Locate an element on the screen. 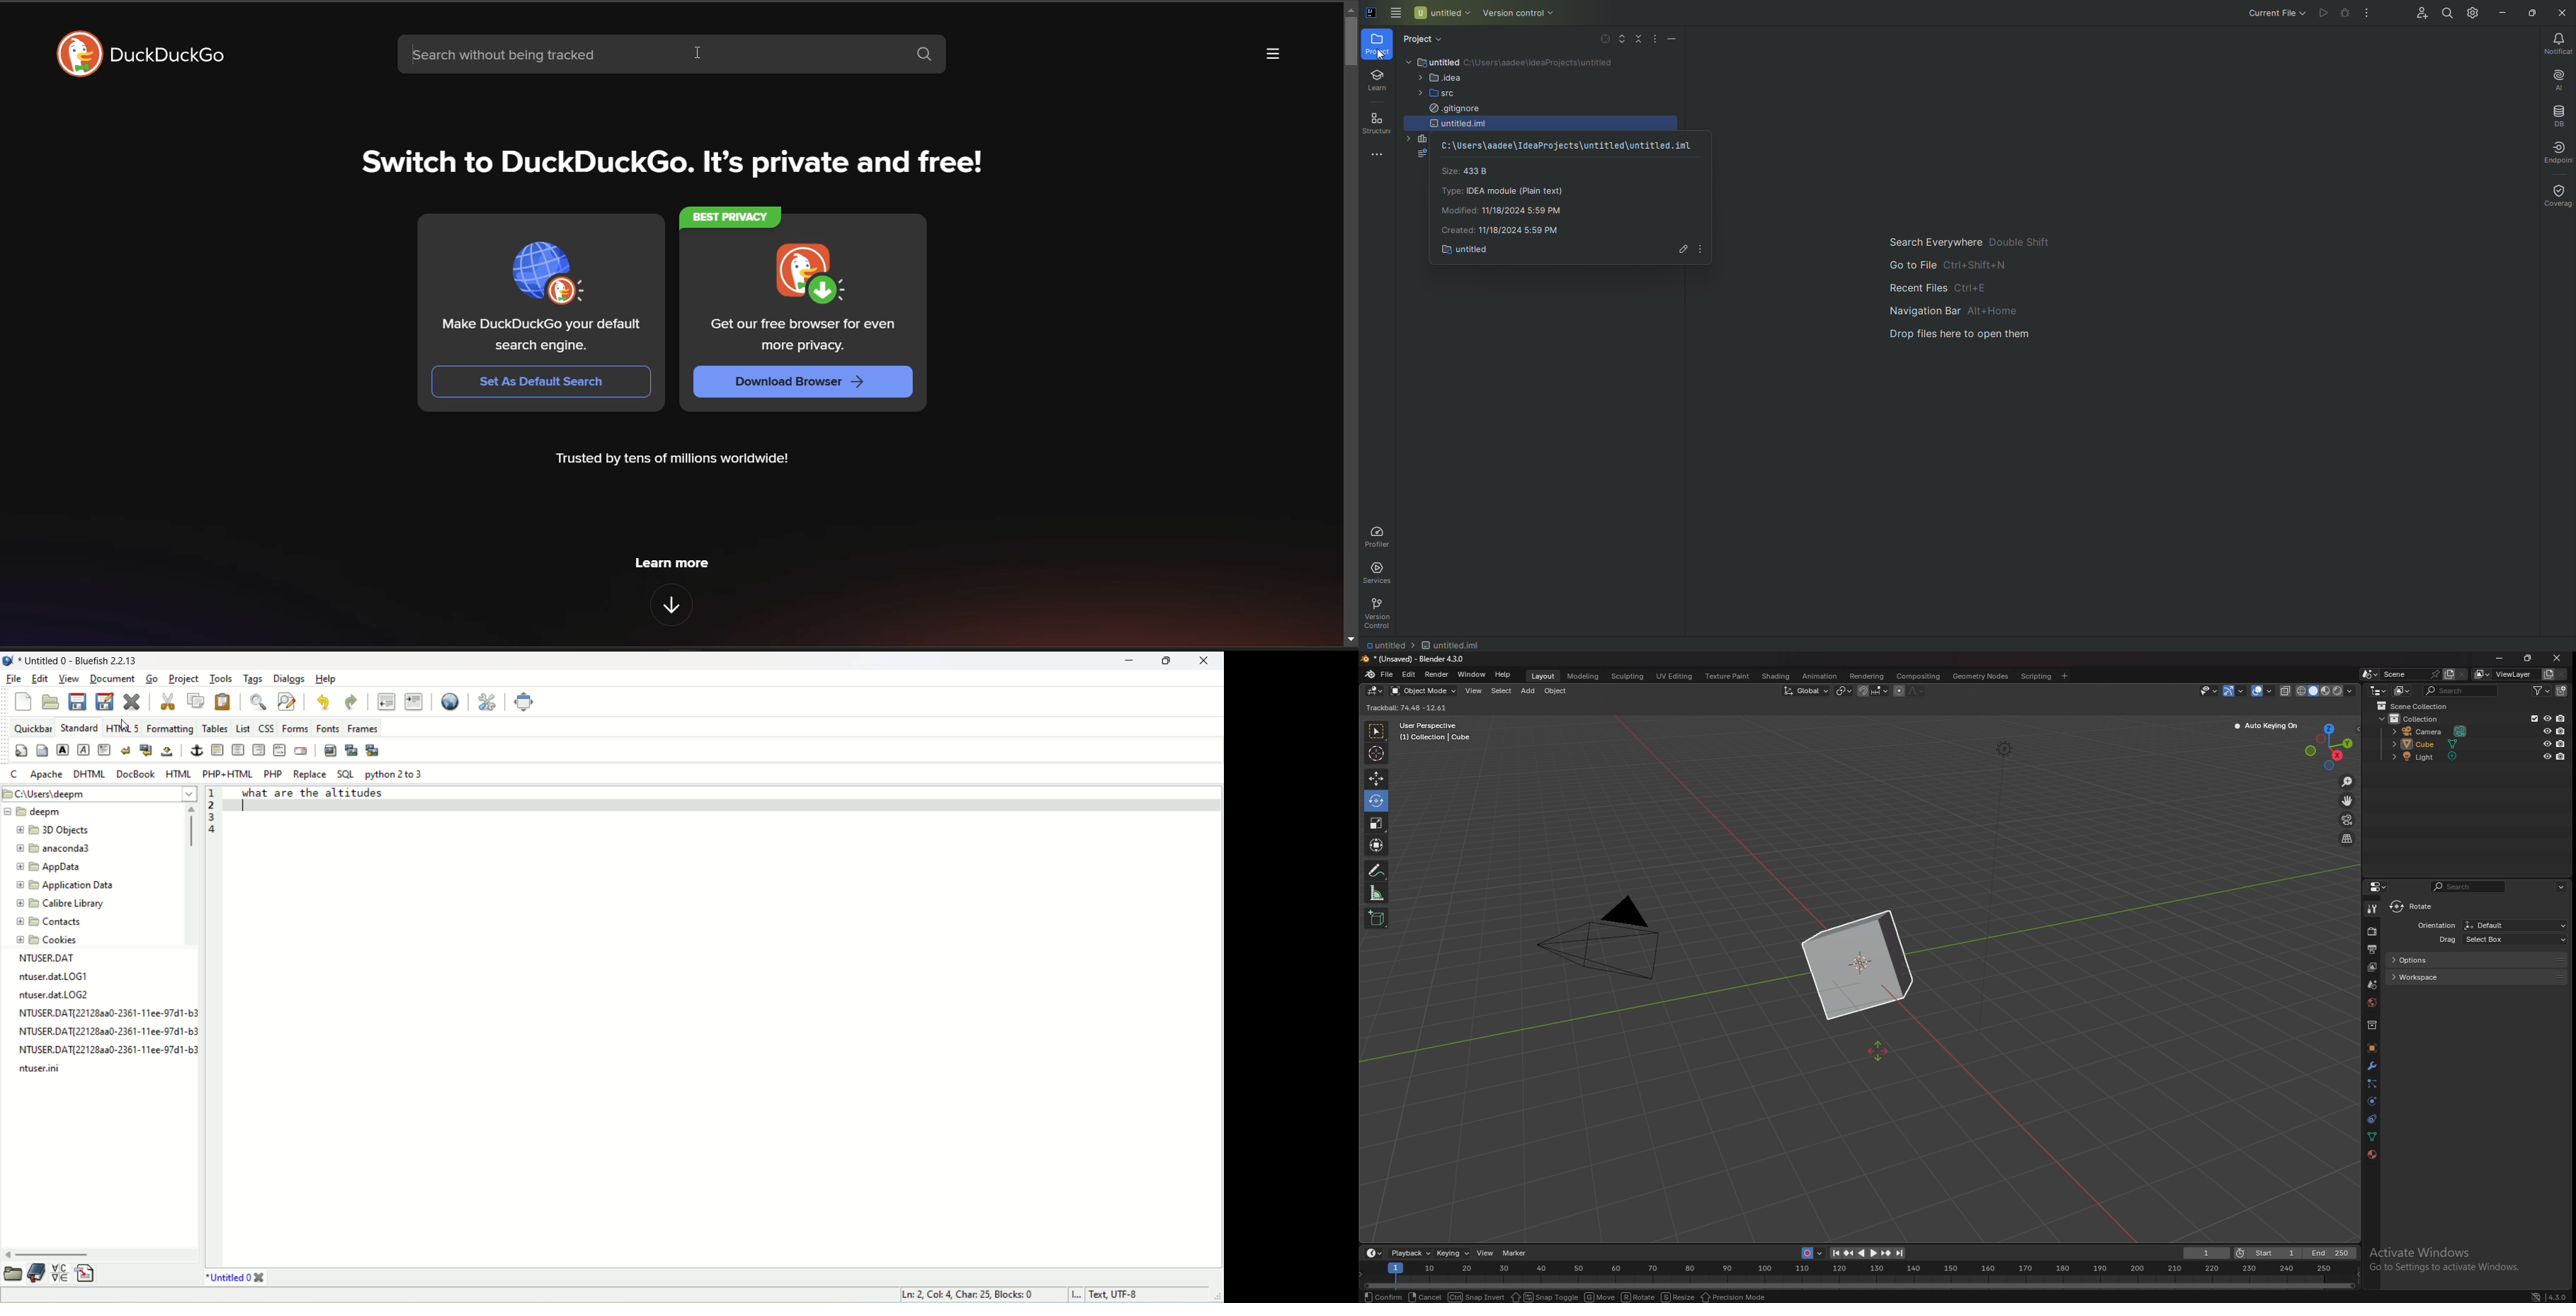  delete scene is located at coordinates (2462, 674).